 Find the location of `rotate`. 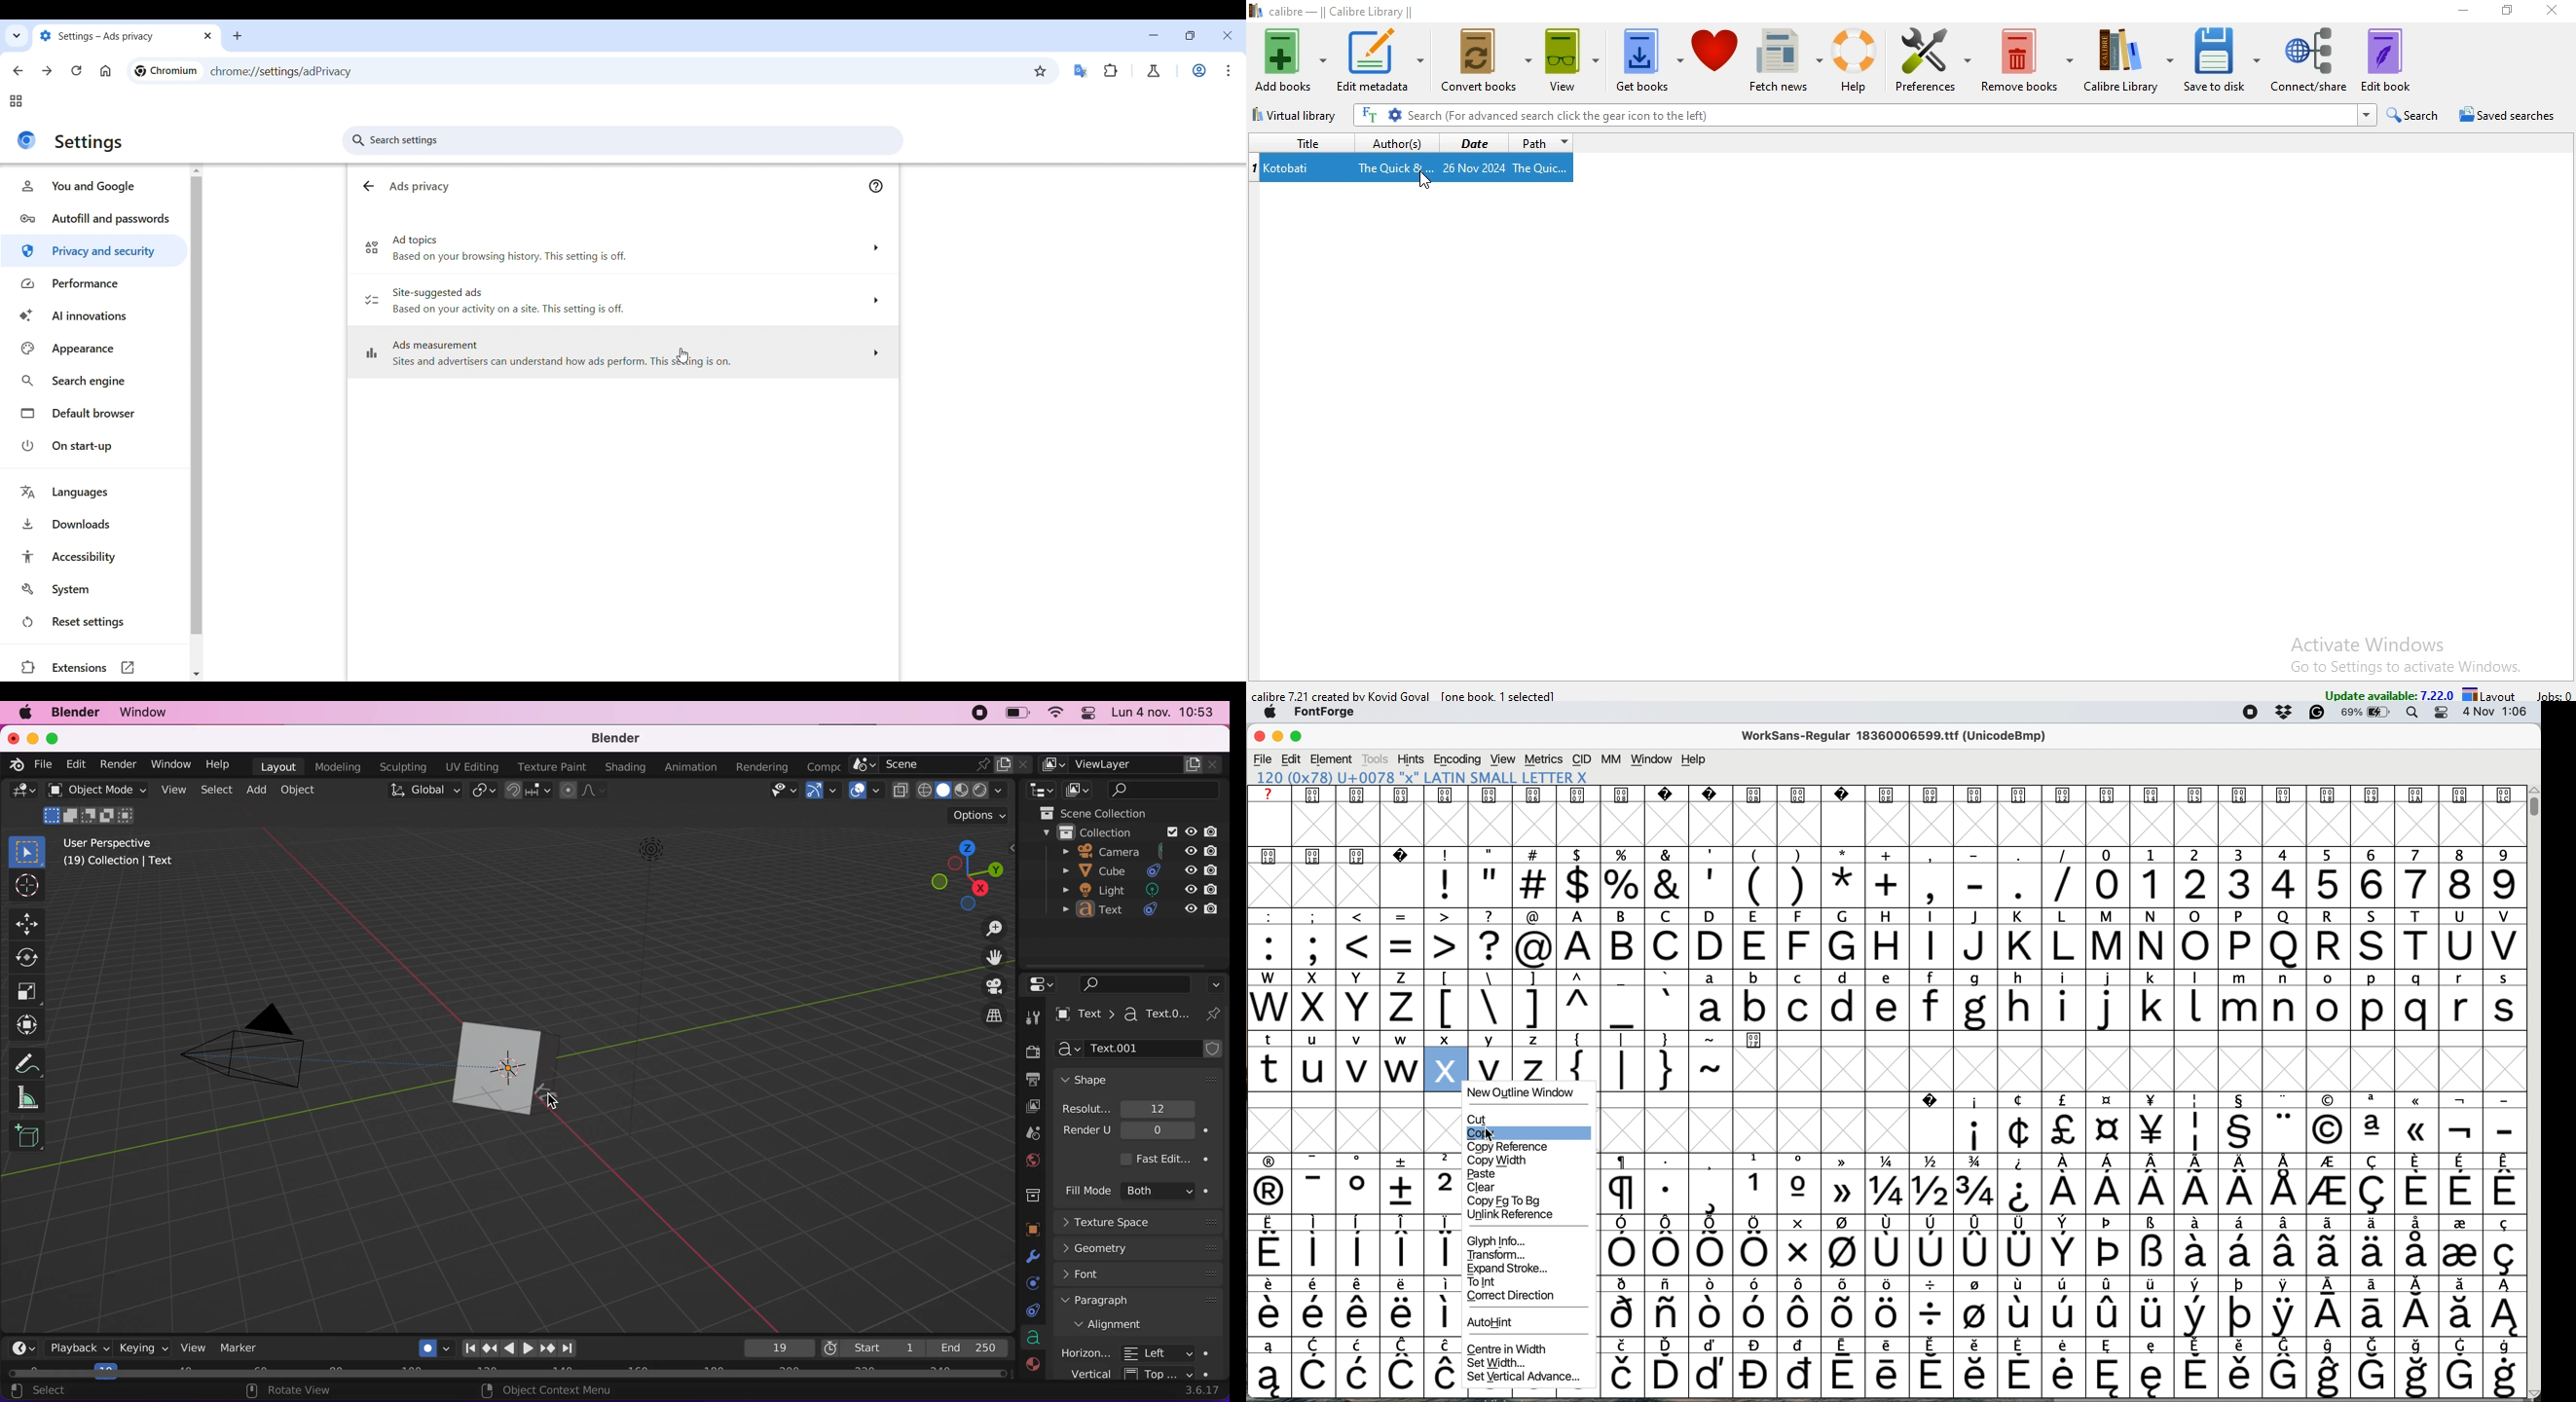

rotate is located at coordinates (28, 957).